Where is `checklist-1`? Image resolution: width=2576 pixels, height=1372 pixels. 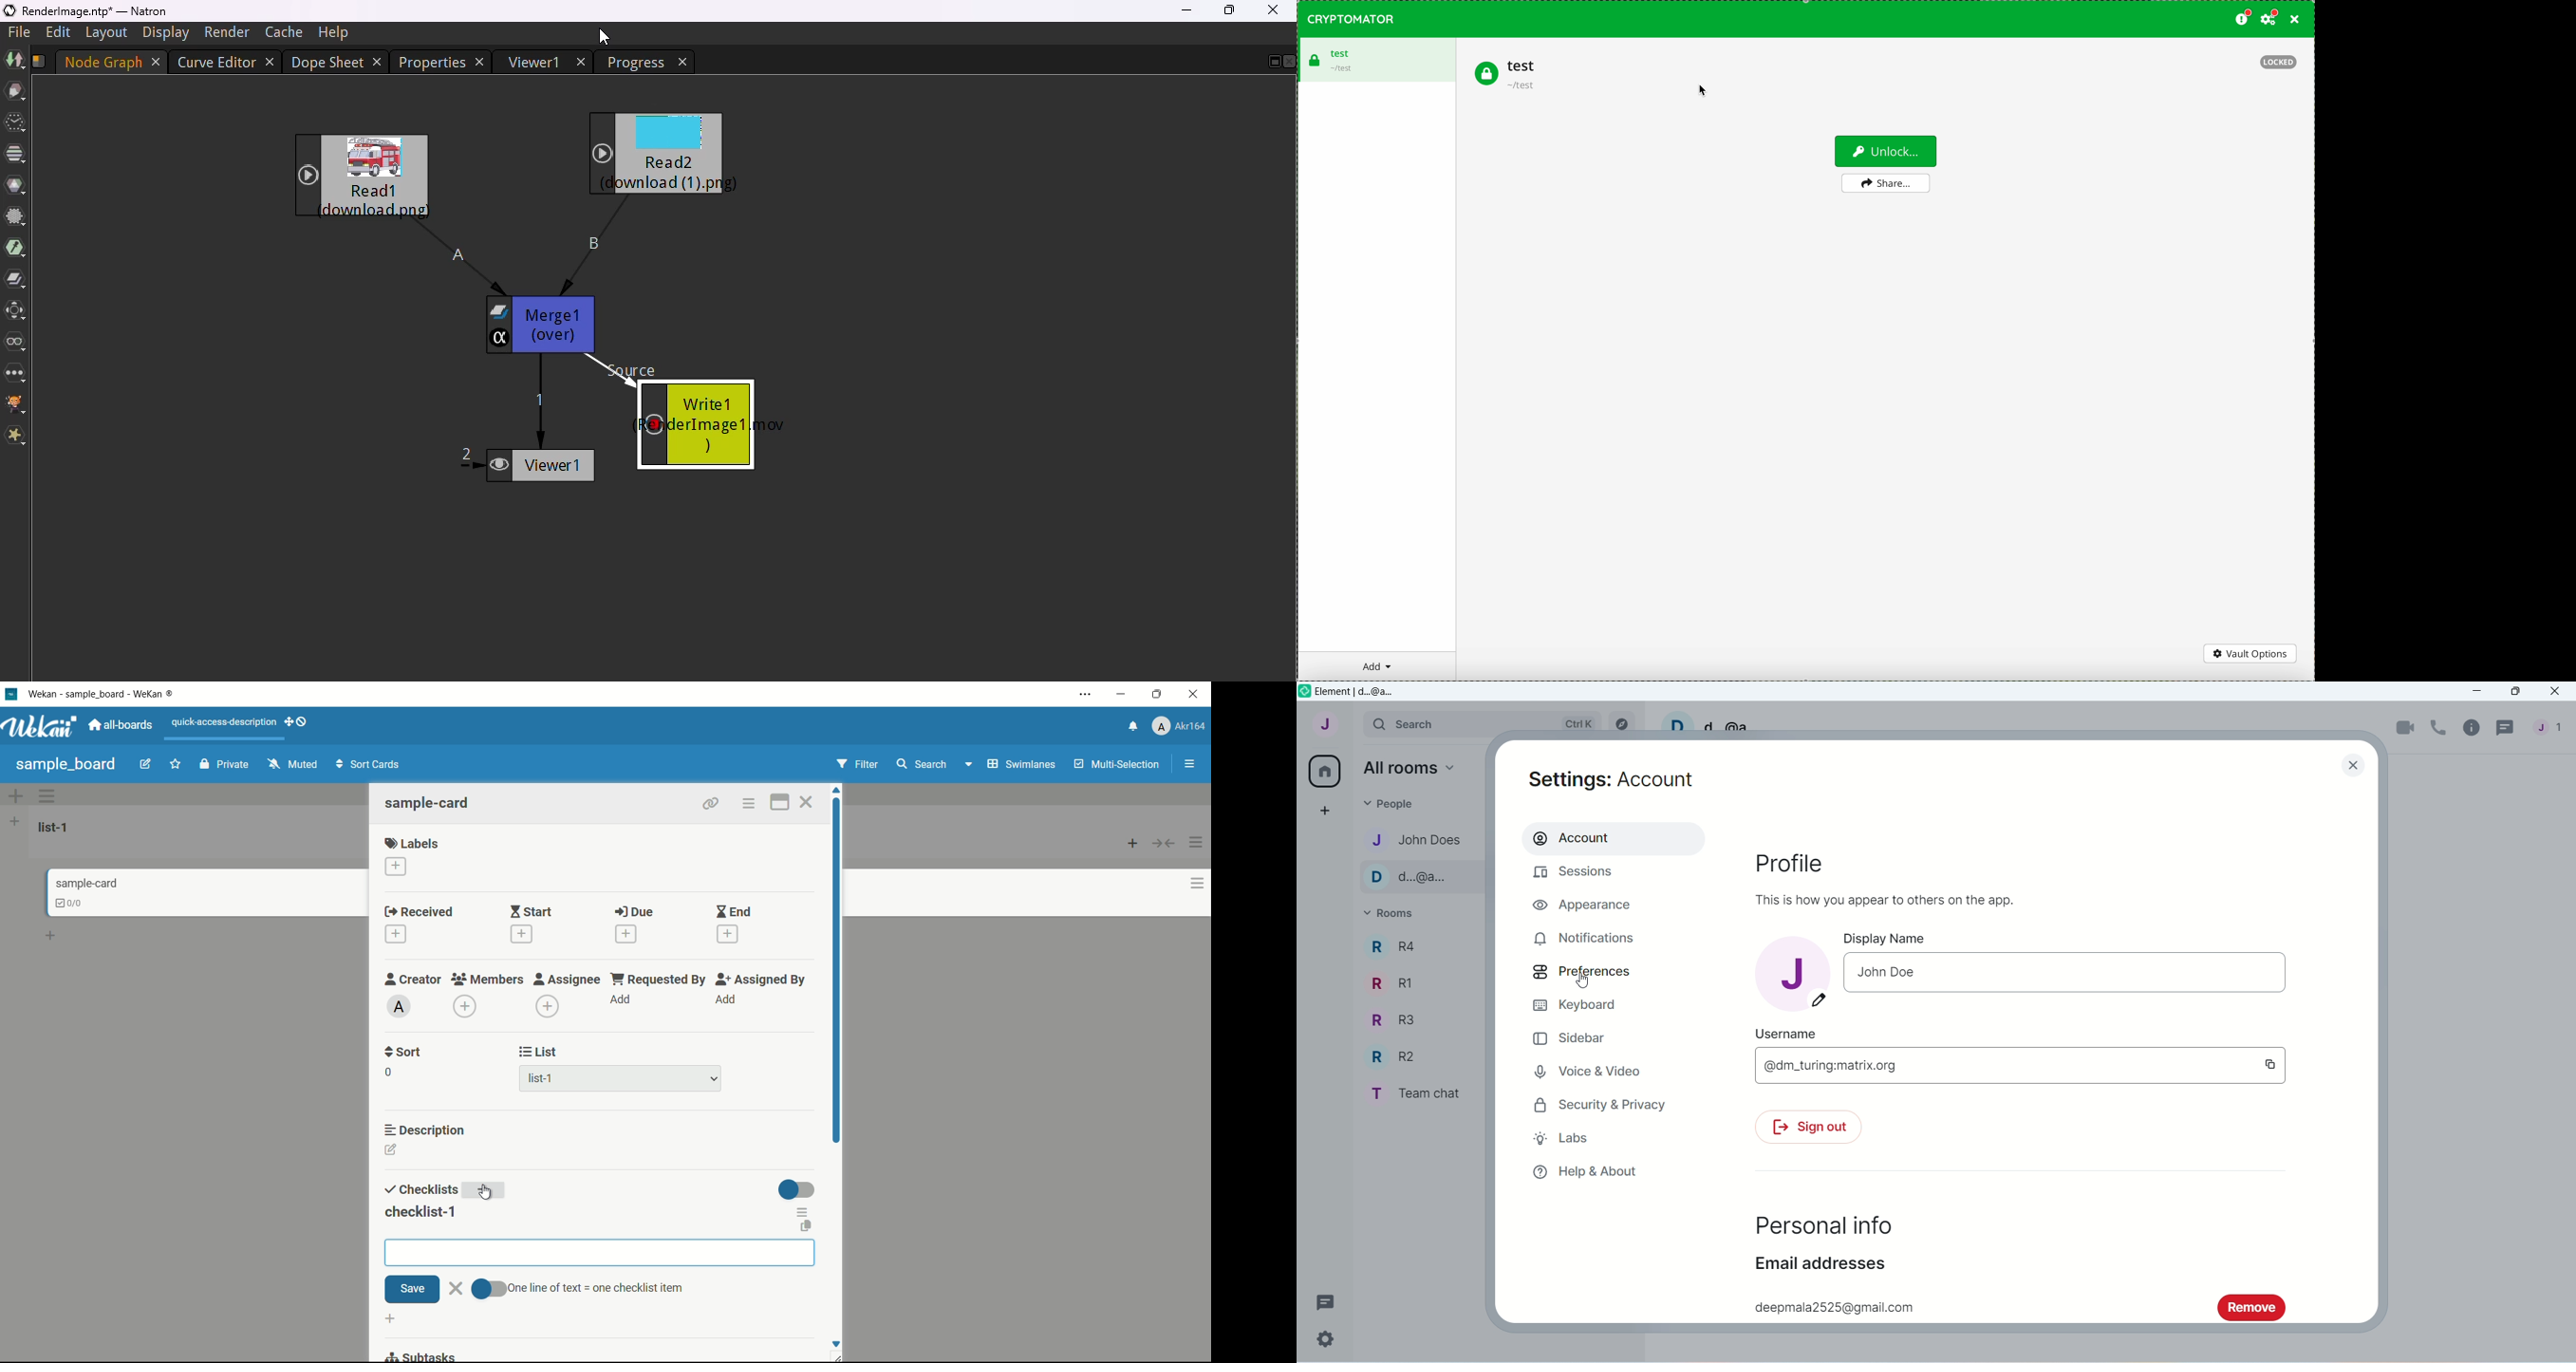
checklist-1 is located at coordinates (420, 1212).